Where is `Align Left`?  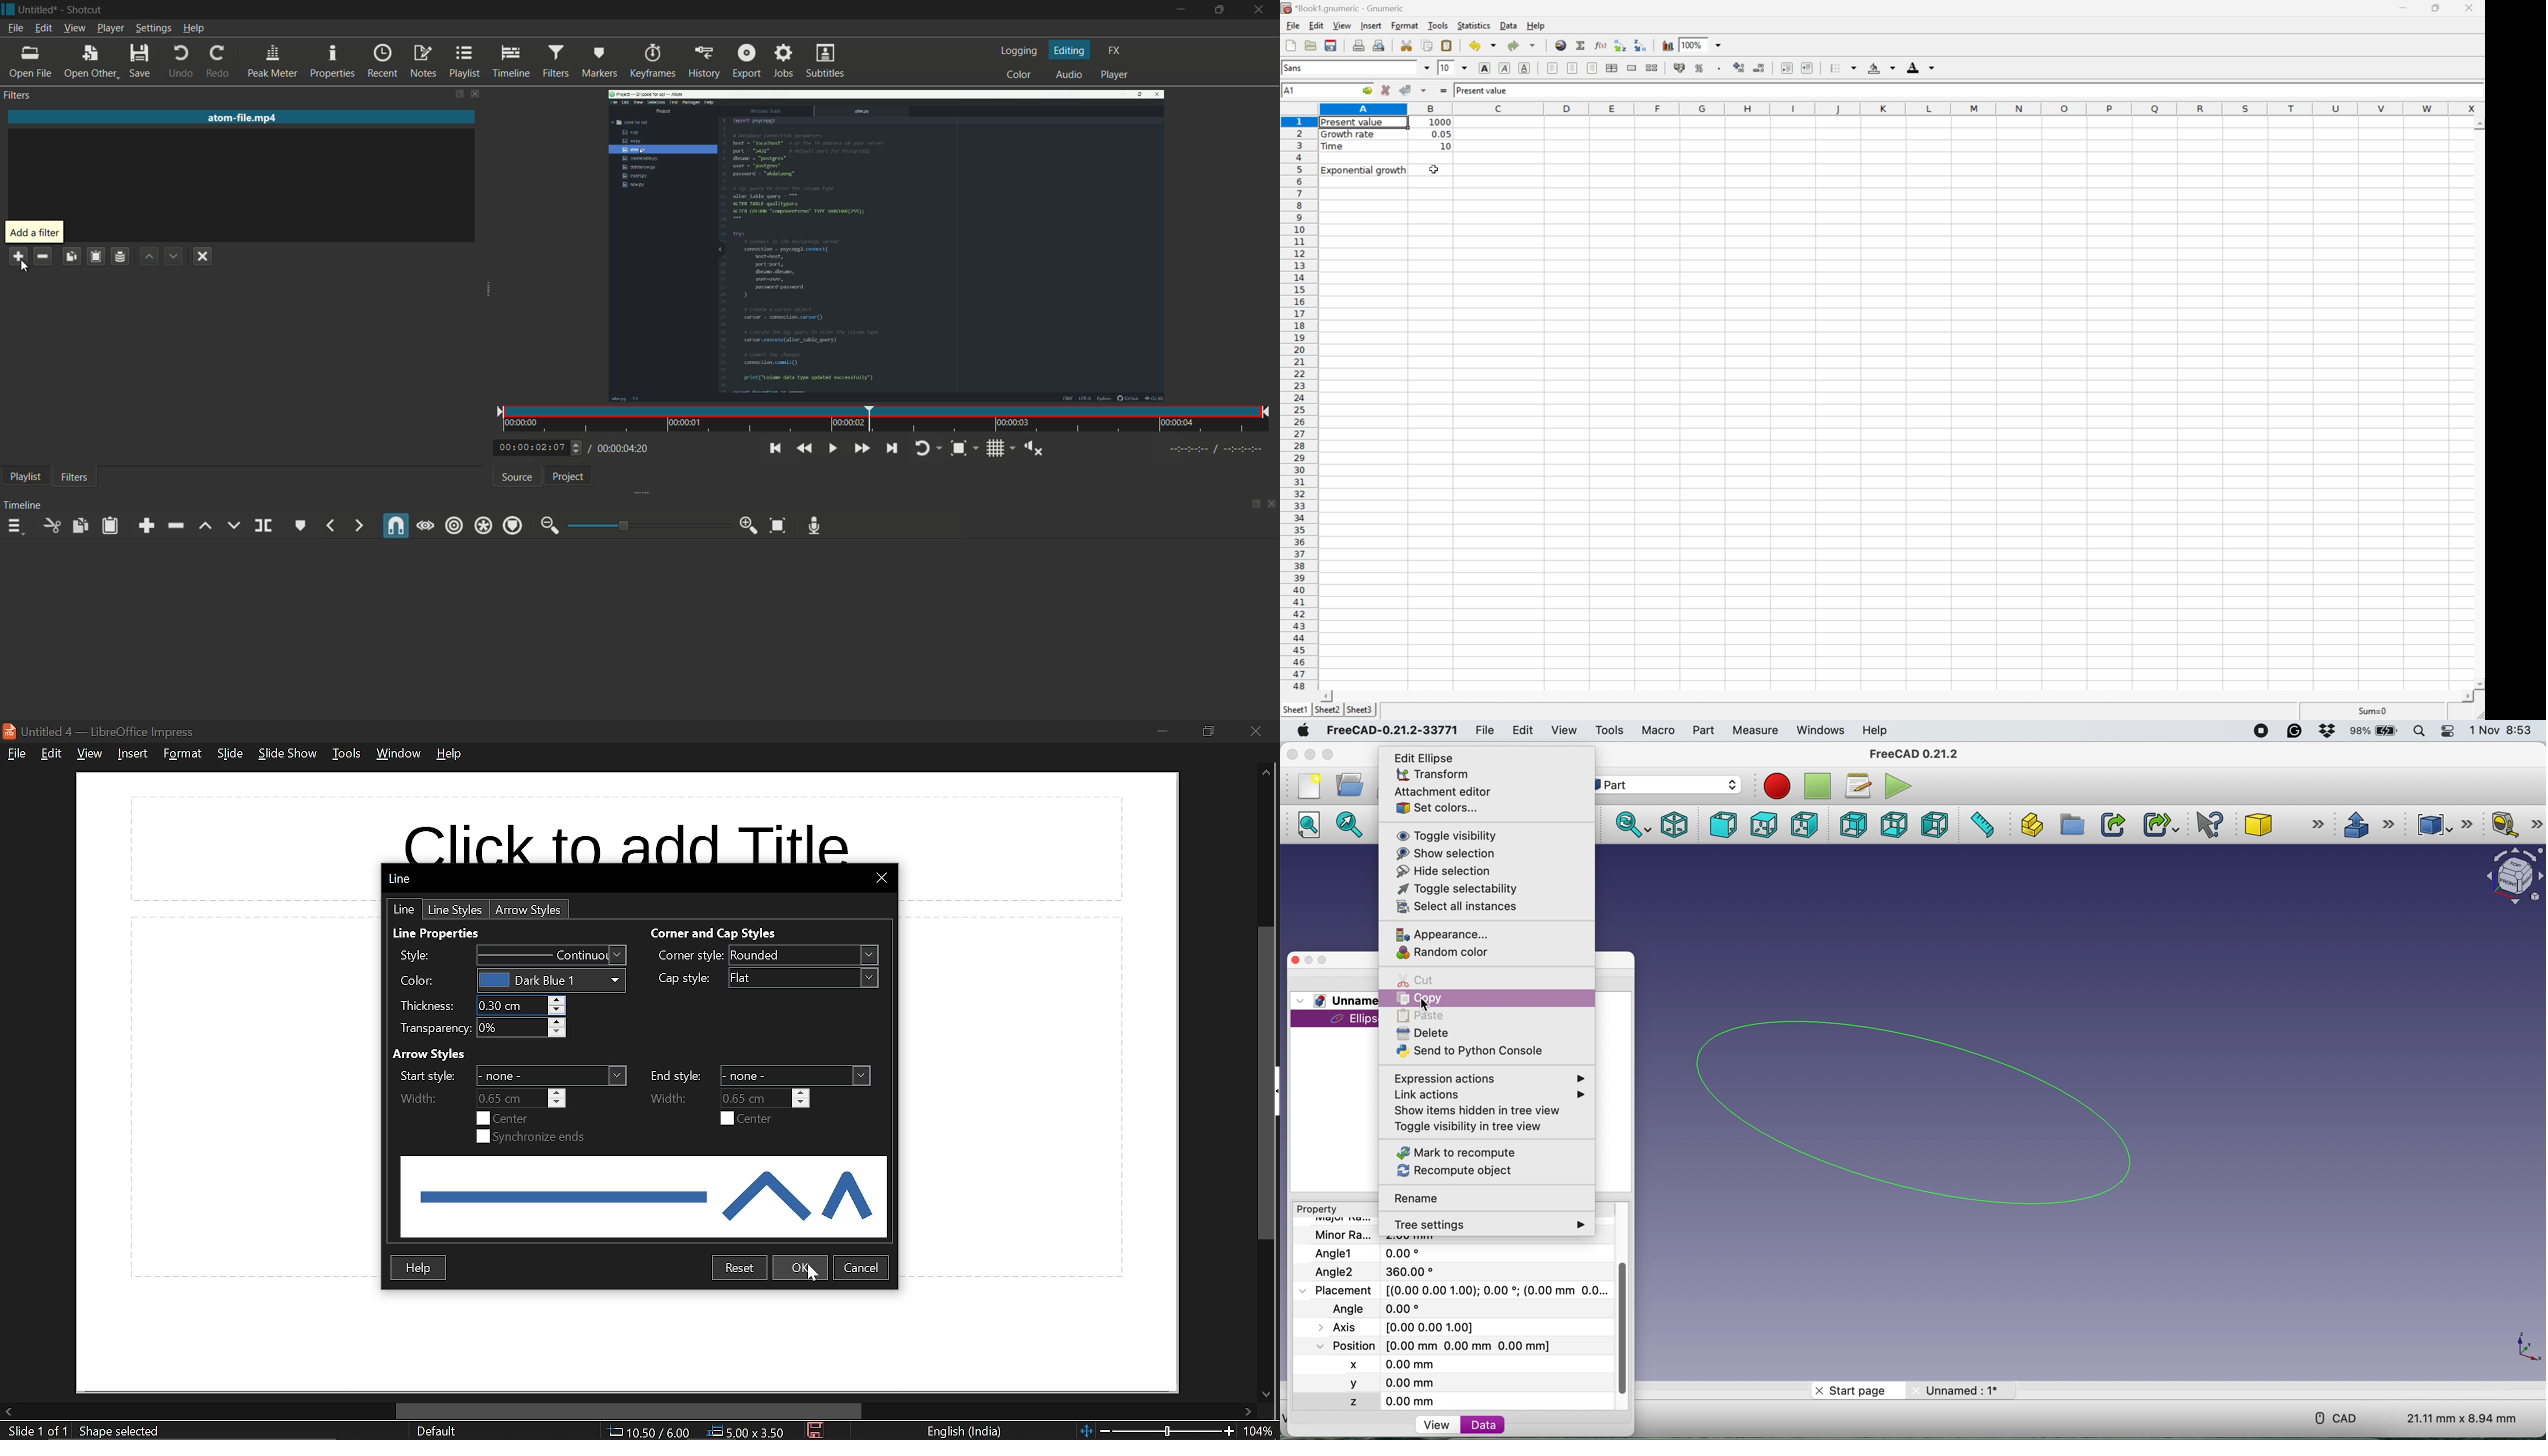 Align Left is located at coordinates (1553, 67).